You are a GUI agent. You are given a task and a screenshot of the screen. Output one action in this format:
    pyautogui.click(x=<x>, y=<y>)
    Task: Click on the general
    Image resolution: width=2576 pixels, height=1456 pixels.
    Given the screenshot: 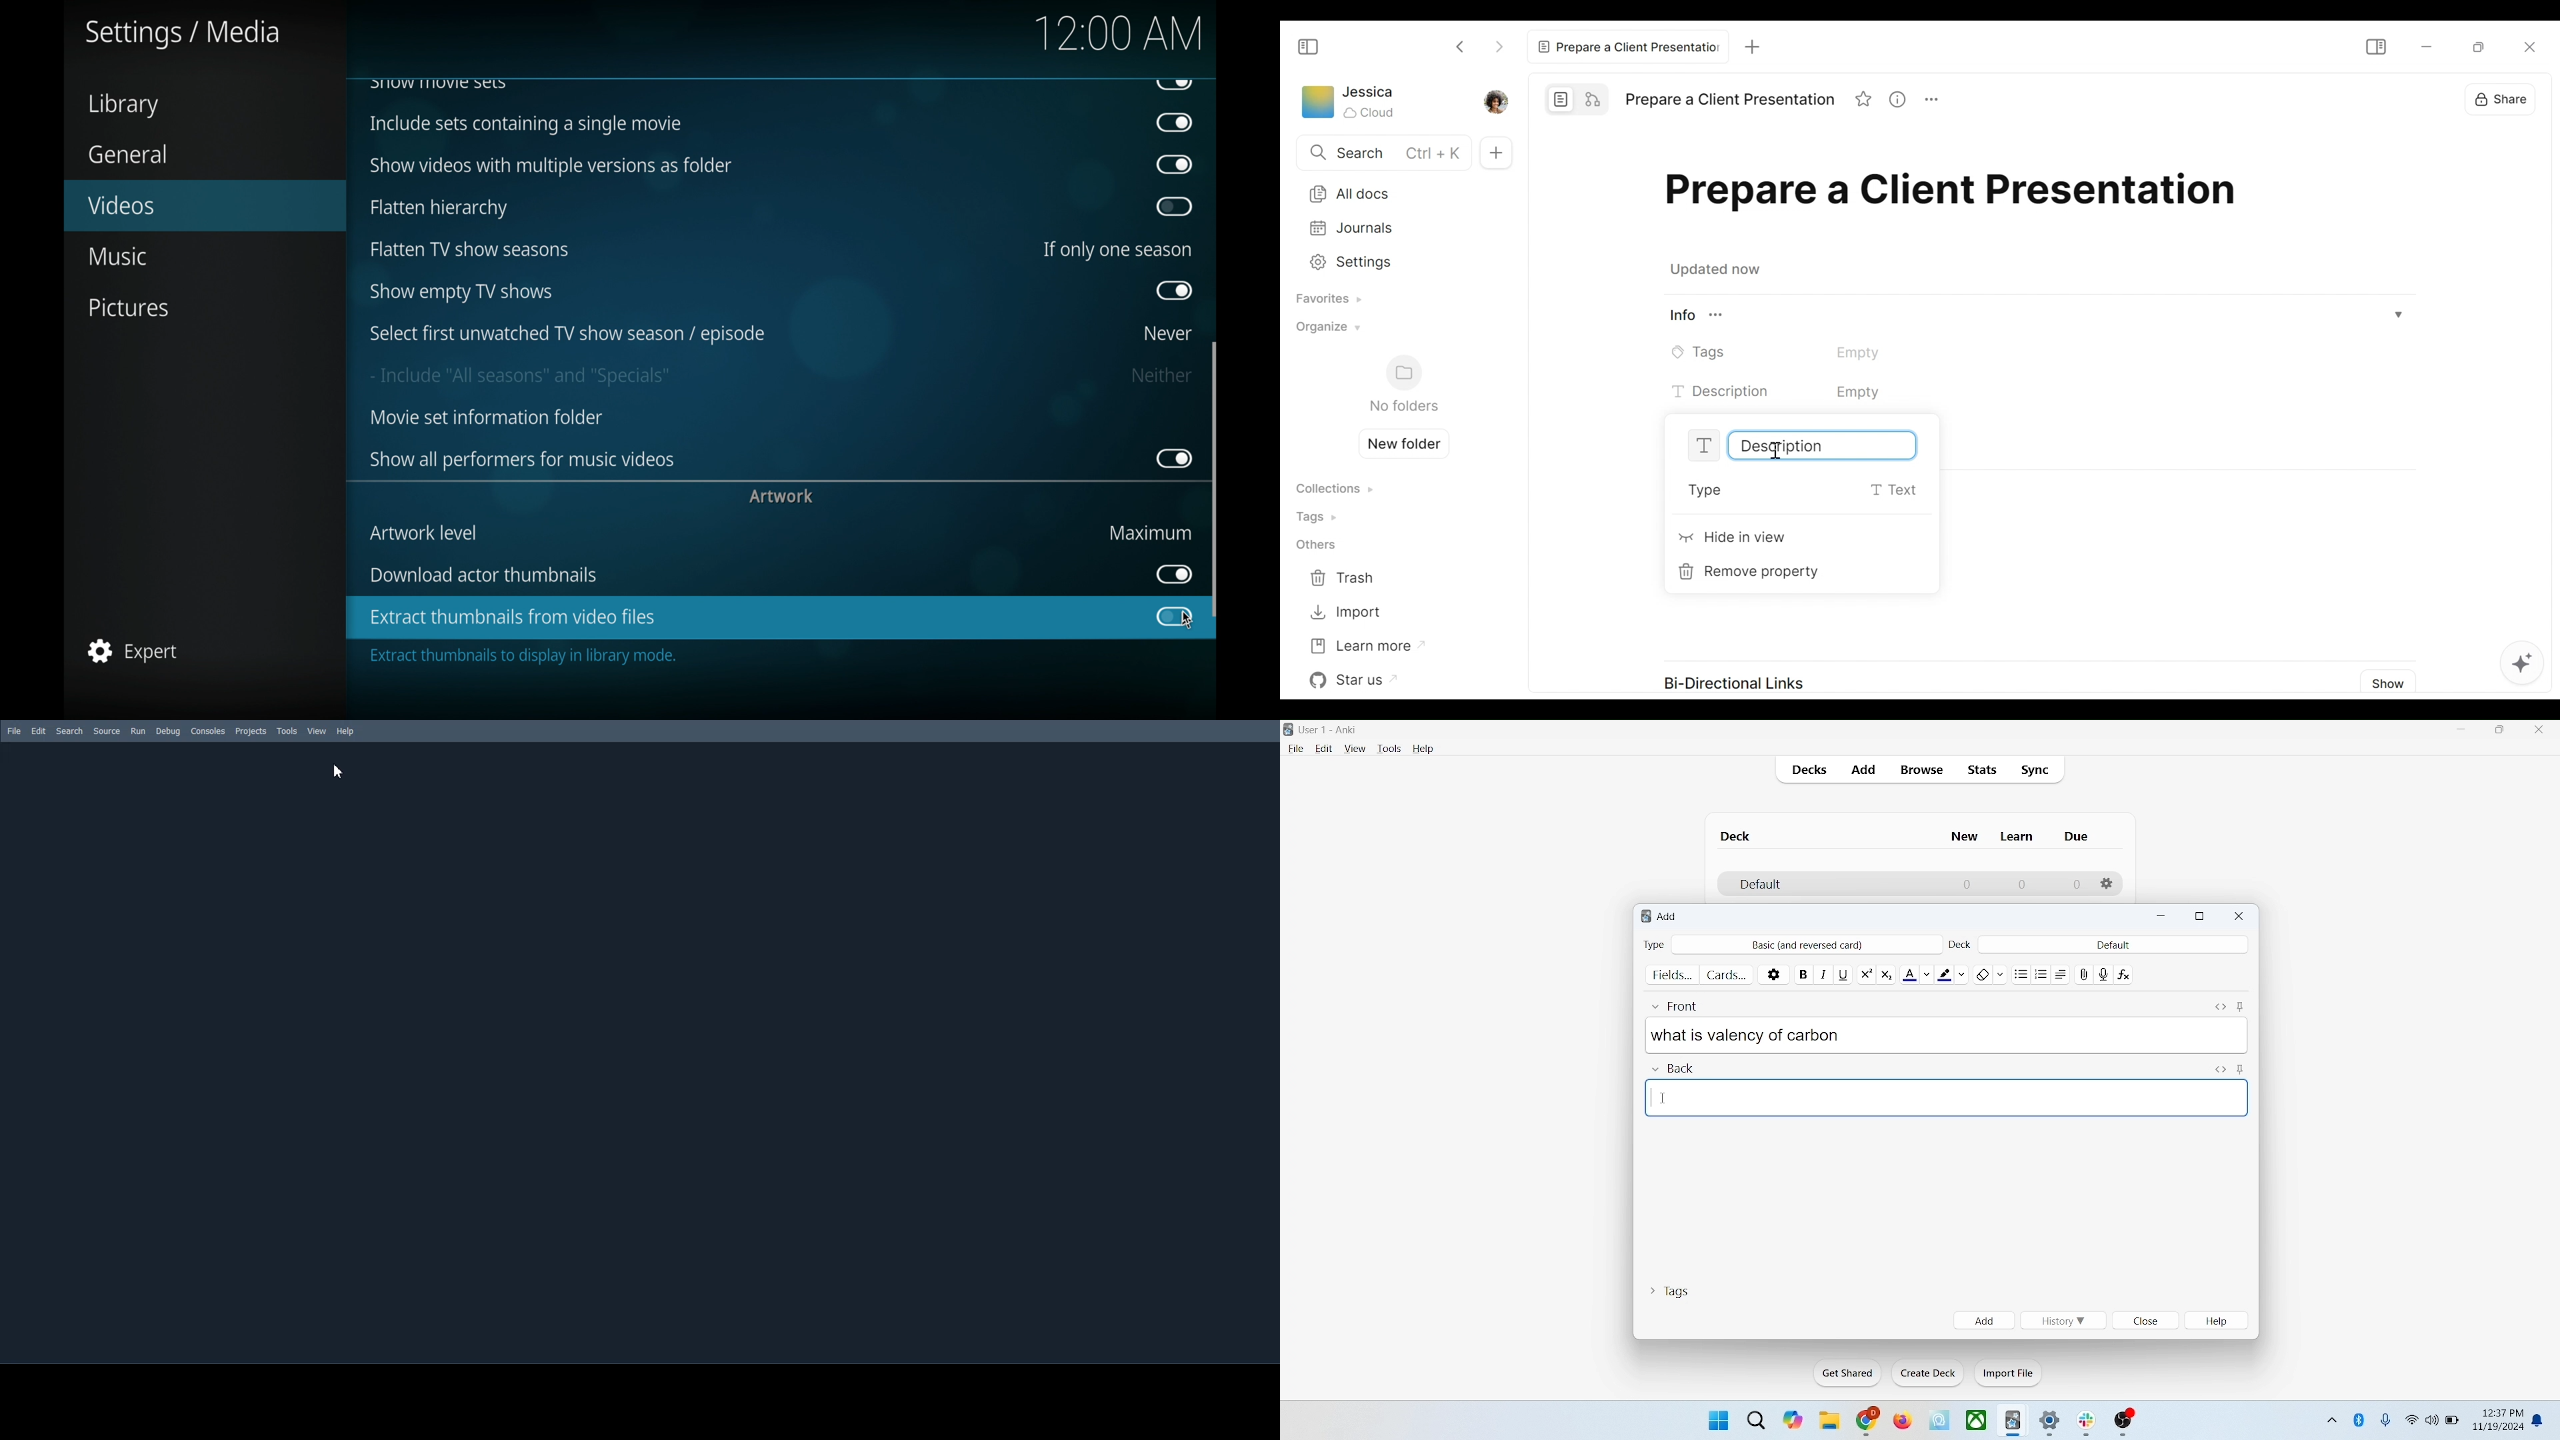 What is the action you would take?
    pyautogui.click(x=128, y=154)
    